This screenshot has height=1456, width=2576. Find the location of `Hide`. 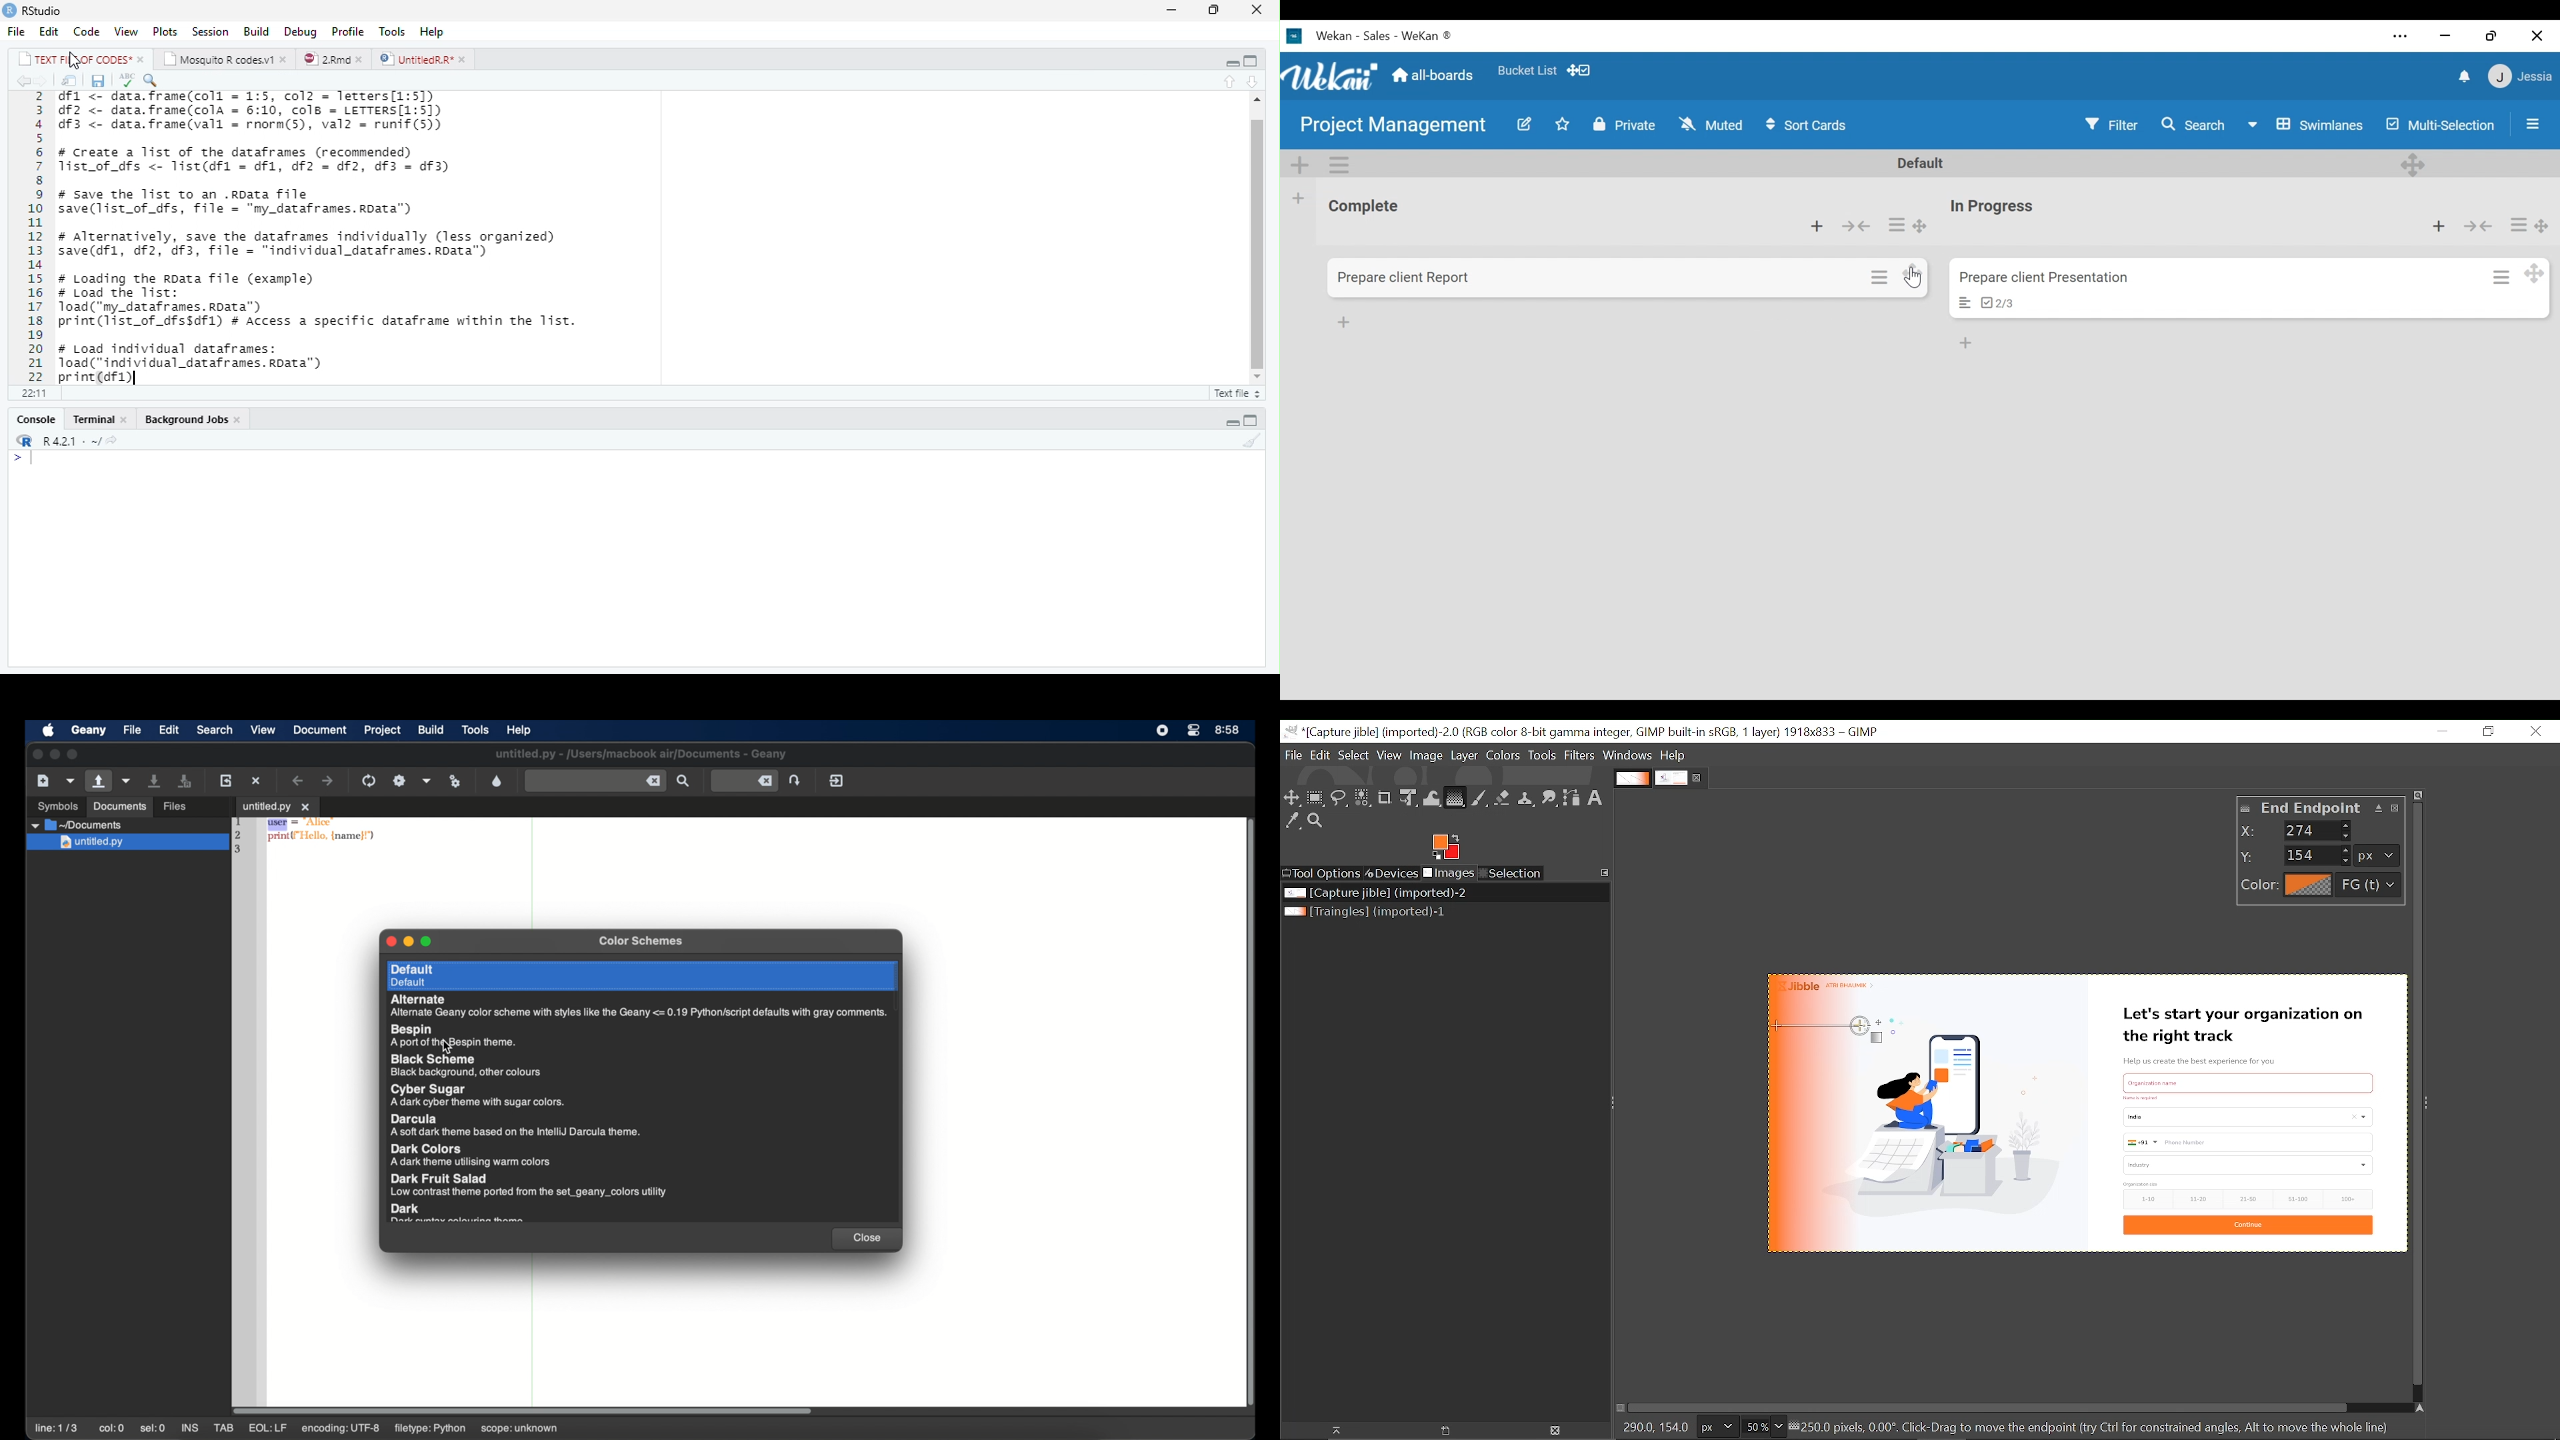

Hide is located at coordinates (1231, 421).